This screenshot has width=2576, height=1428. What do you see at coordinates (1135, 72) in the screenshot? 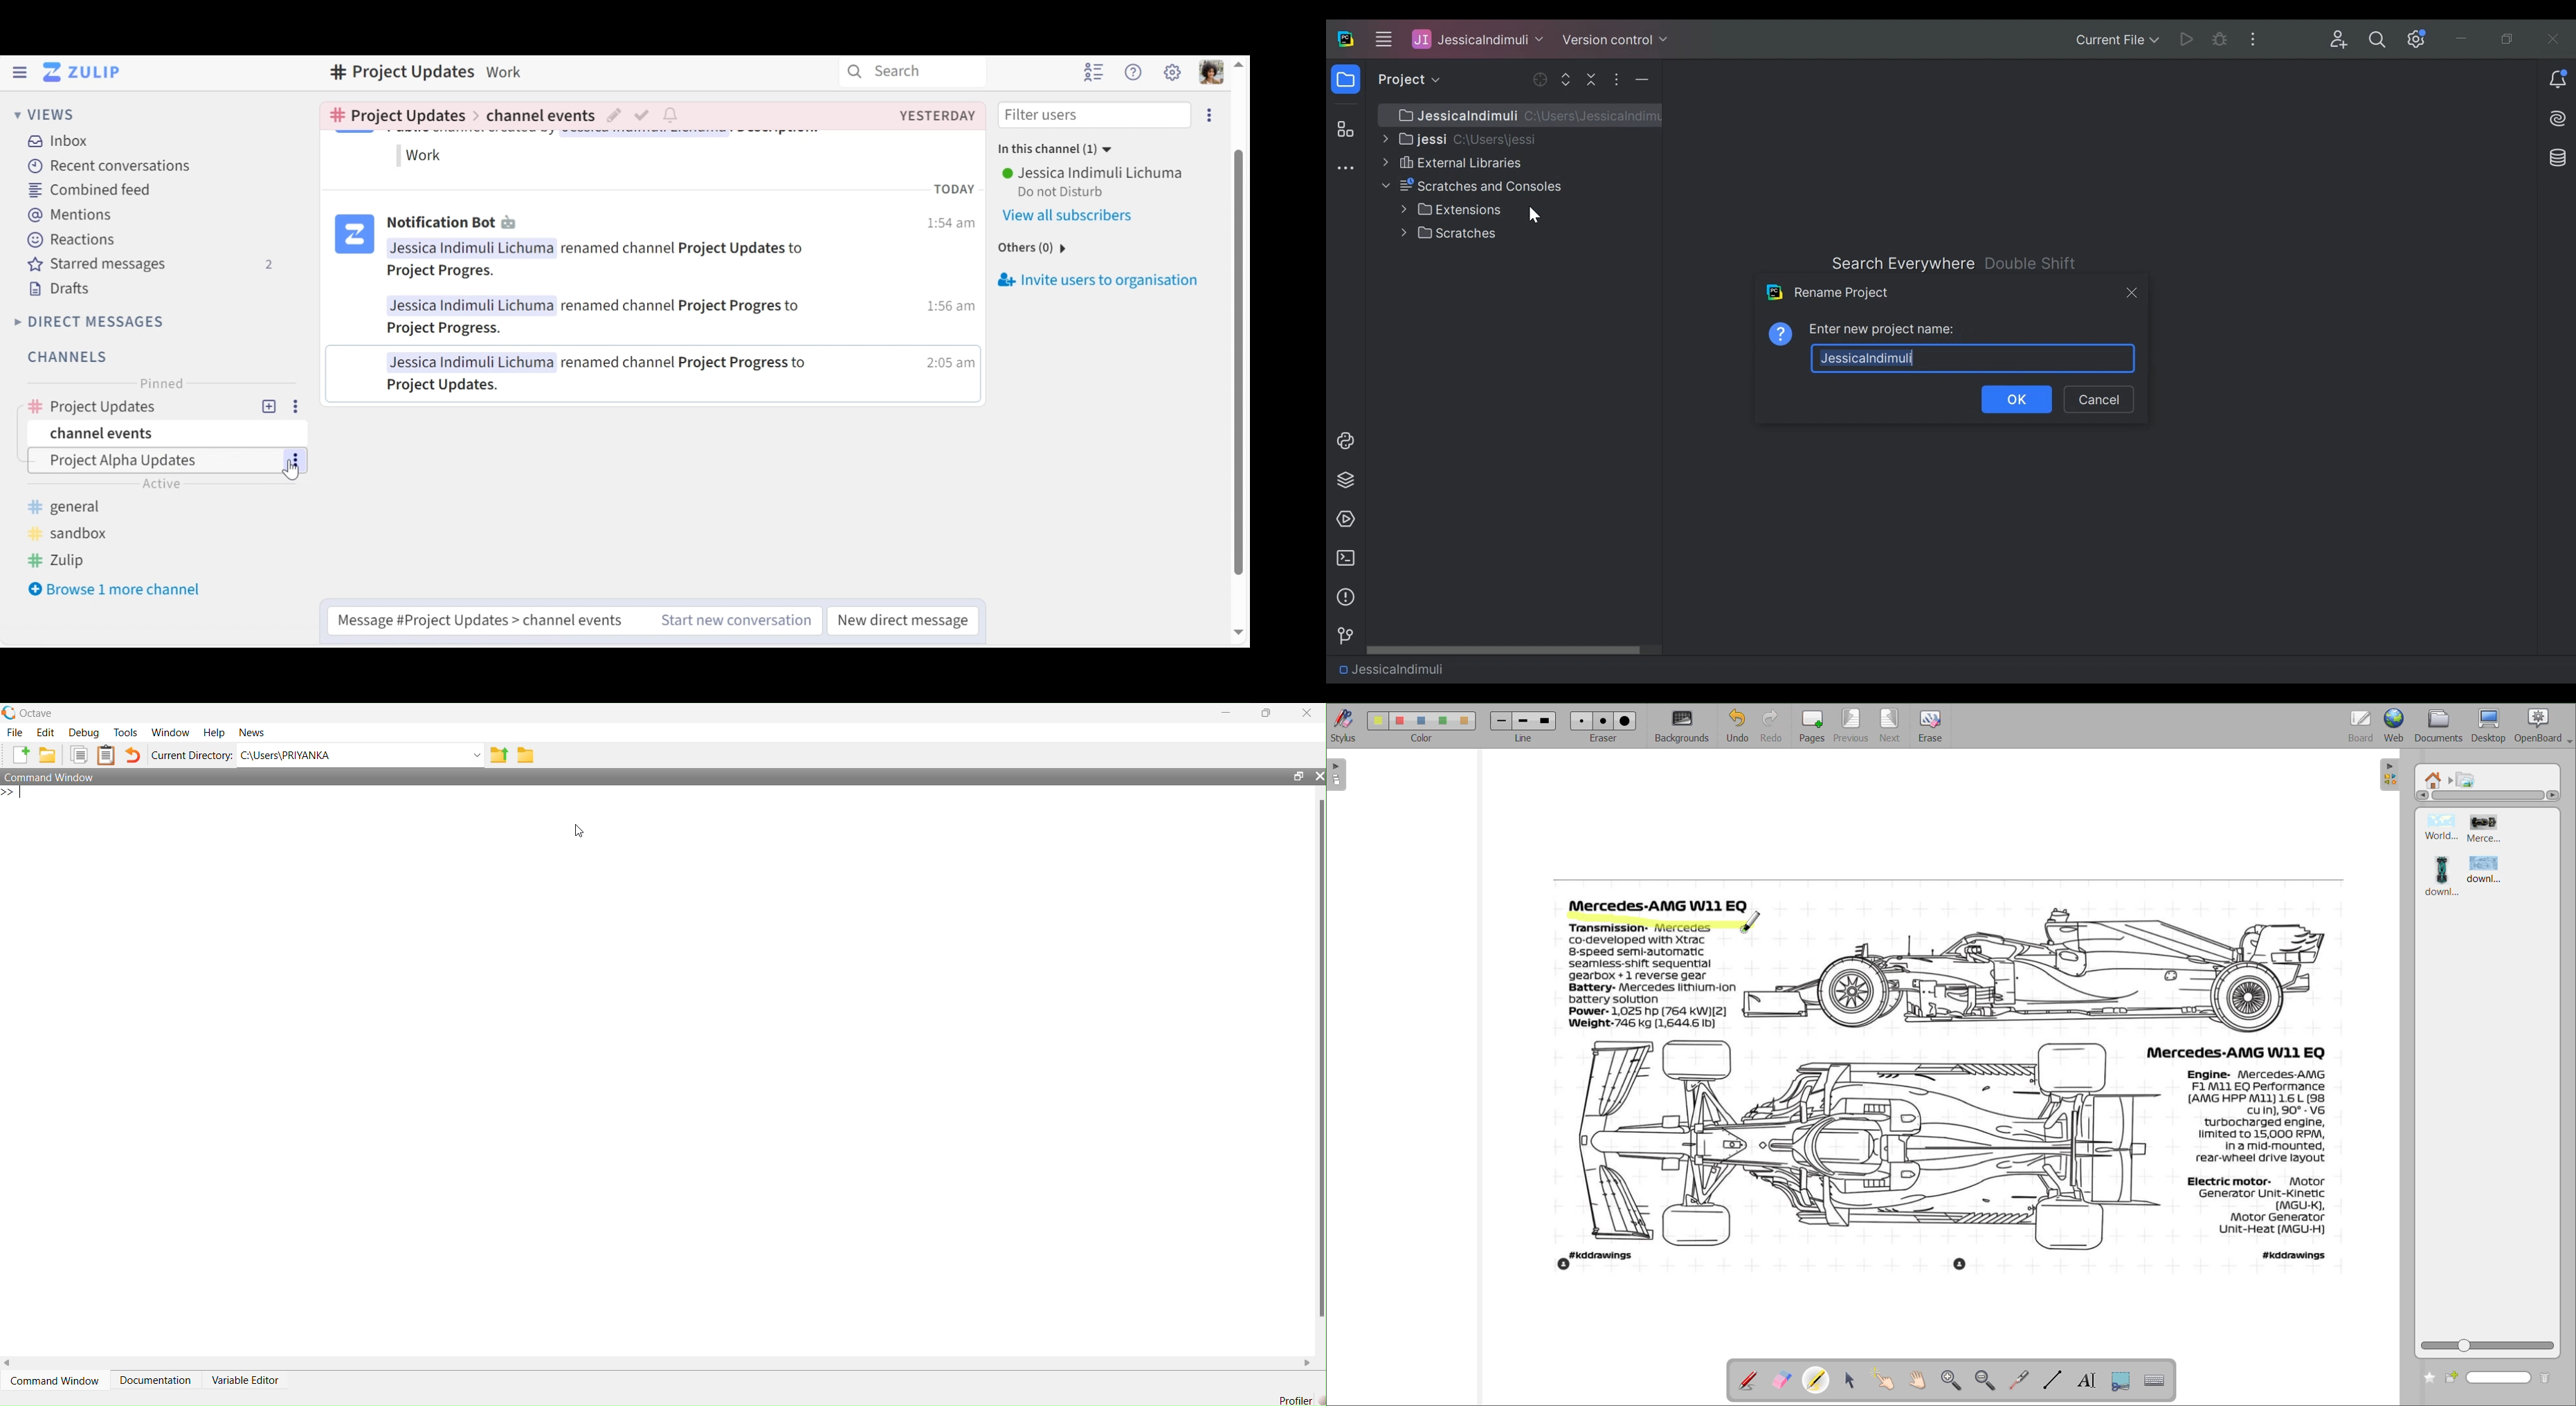
I see `Help Menu` at bounding box center [1135, 72].